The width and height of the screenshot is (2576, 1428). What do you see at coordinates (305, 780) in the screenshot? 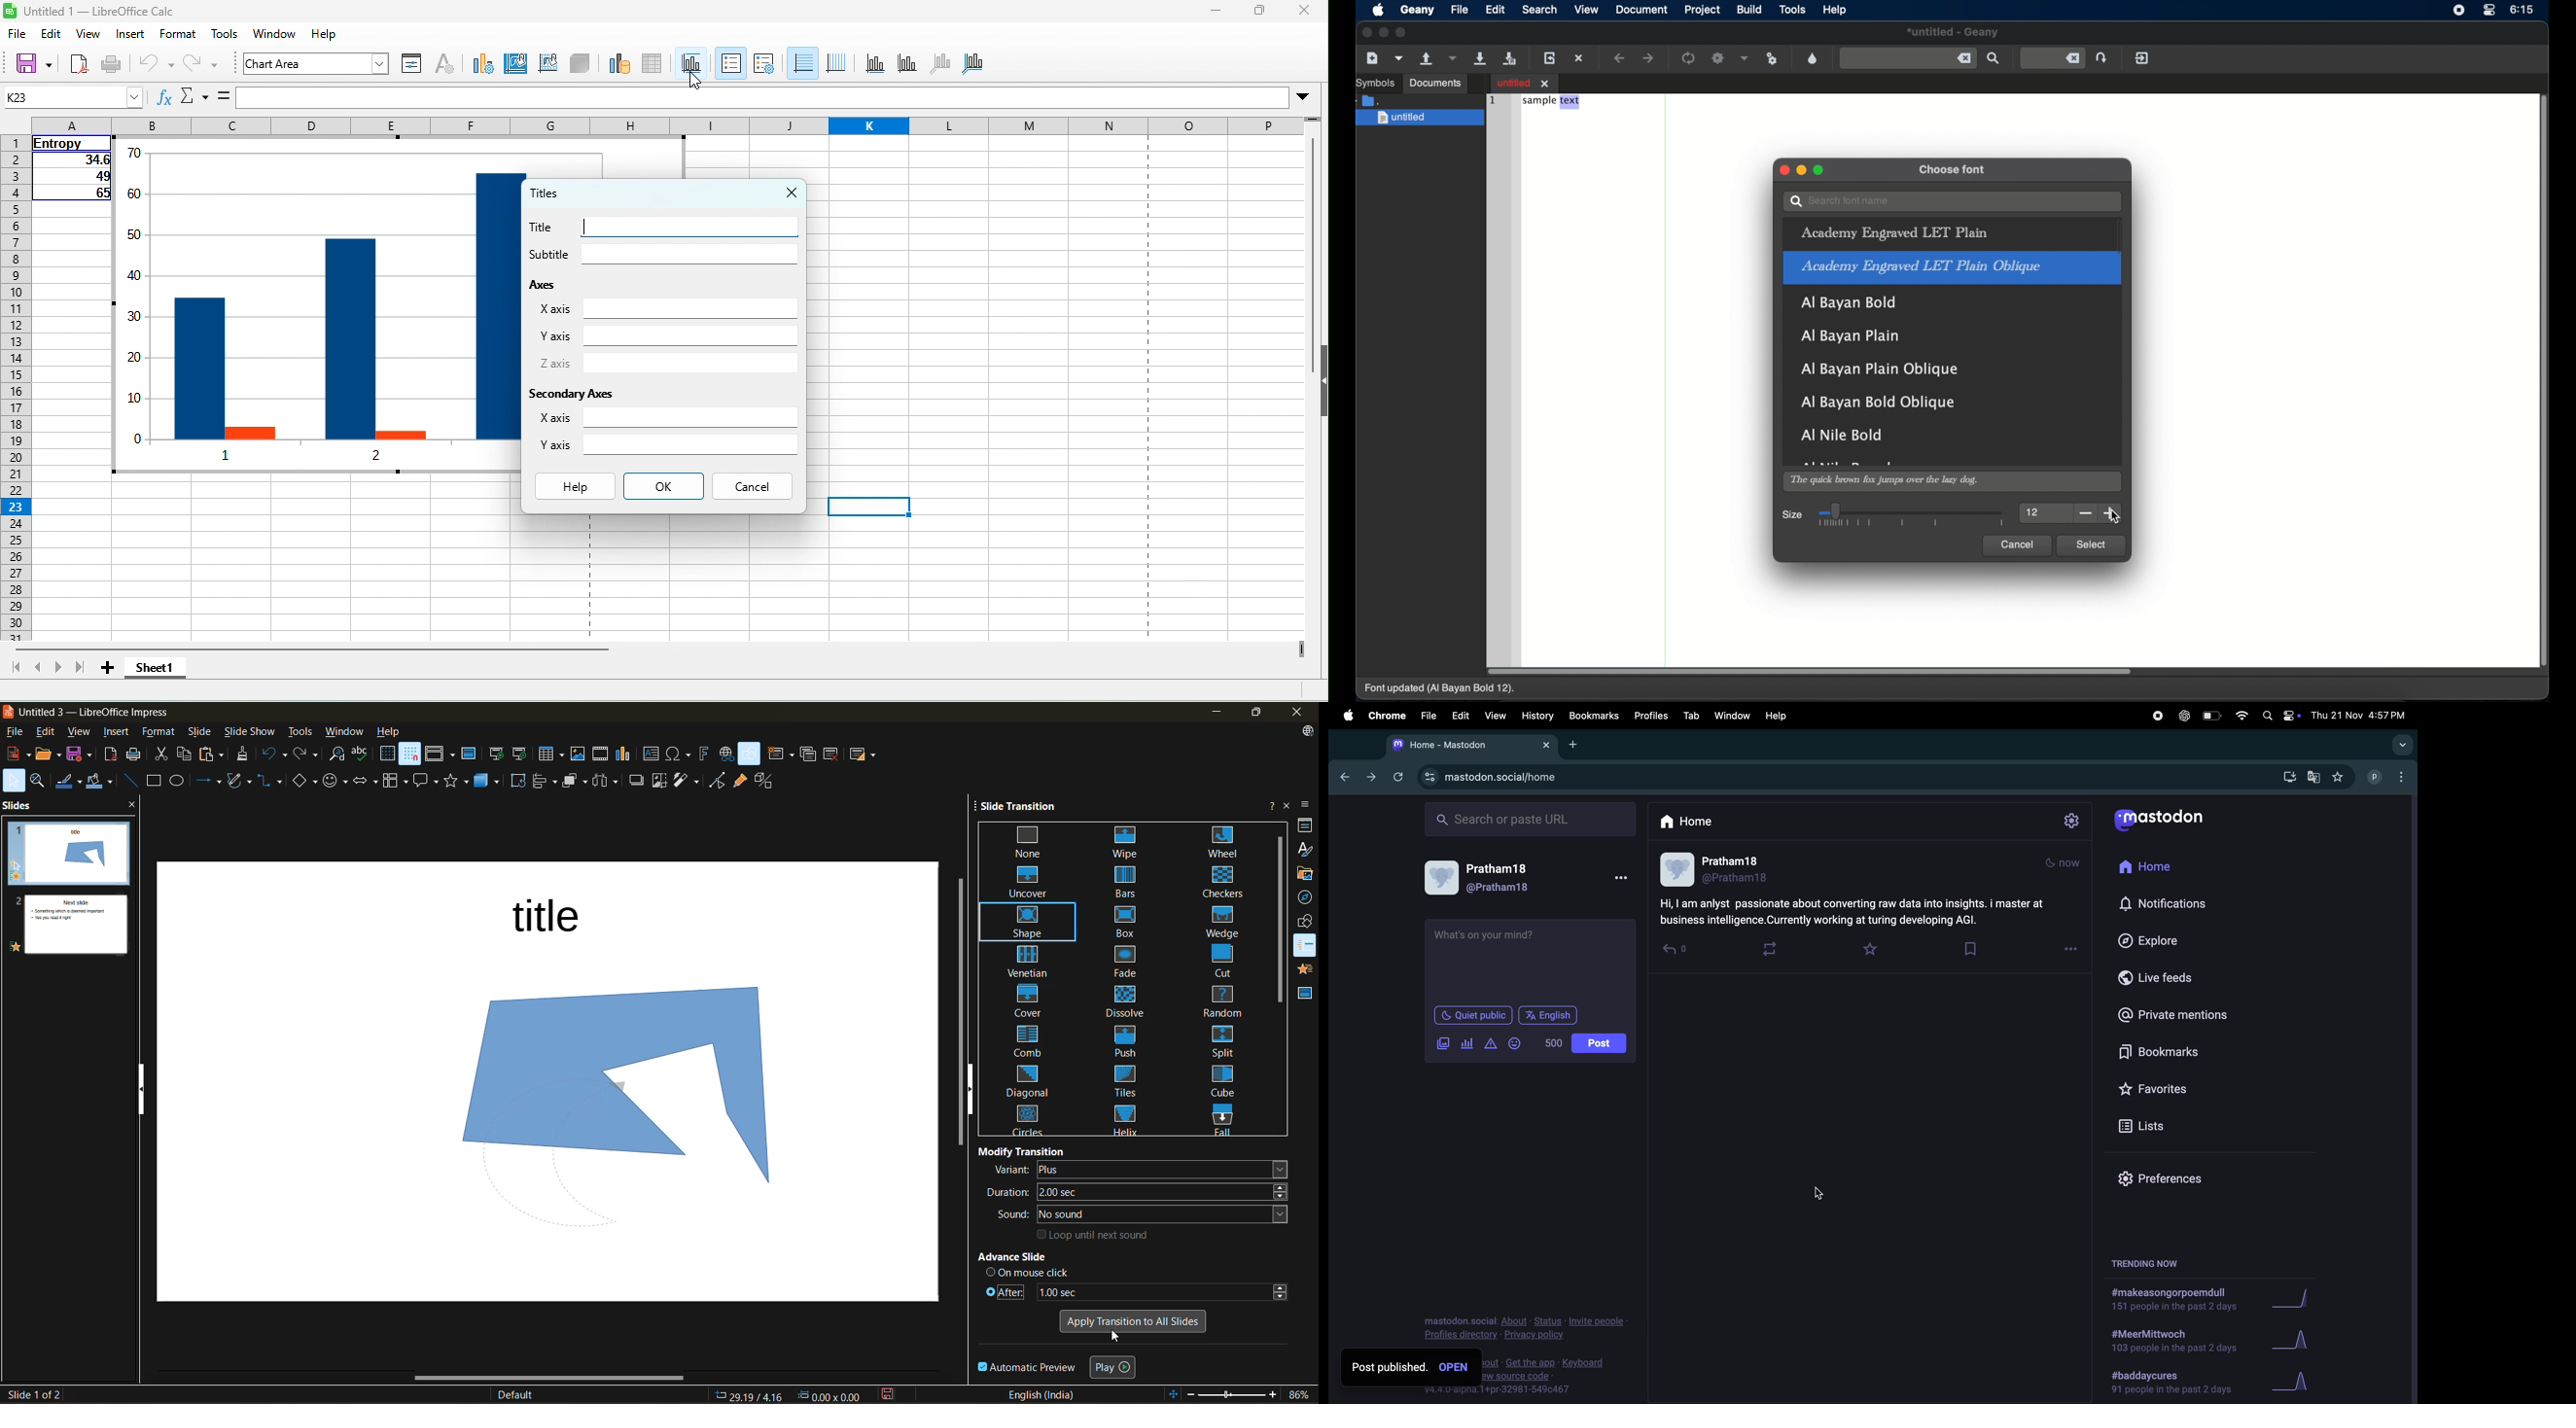
I see `basic shapes` at bounding box center [305, 780].